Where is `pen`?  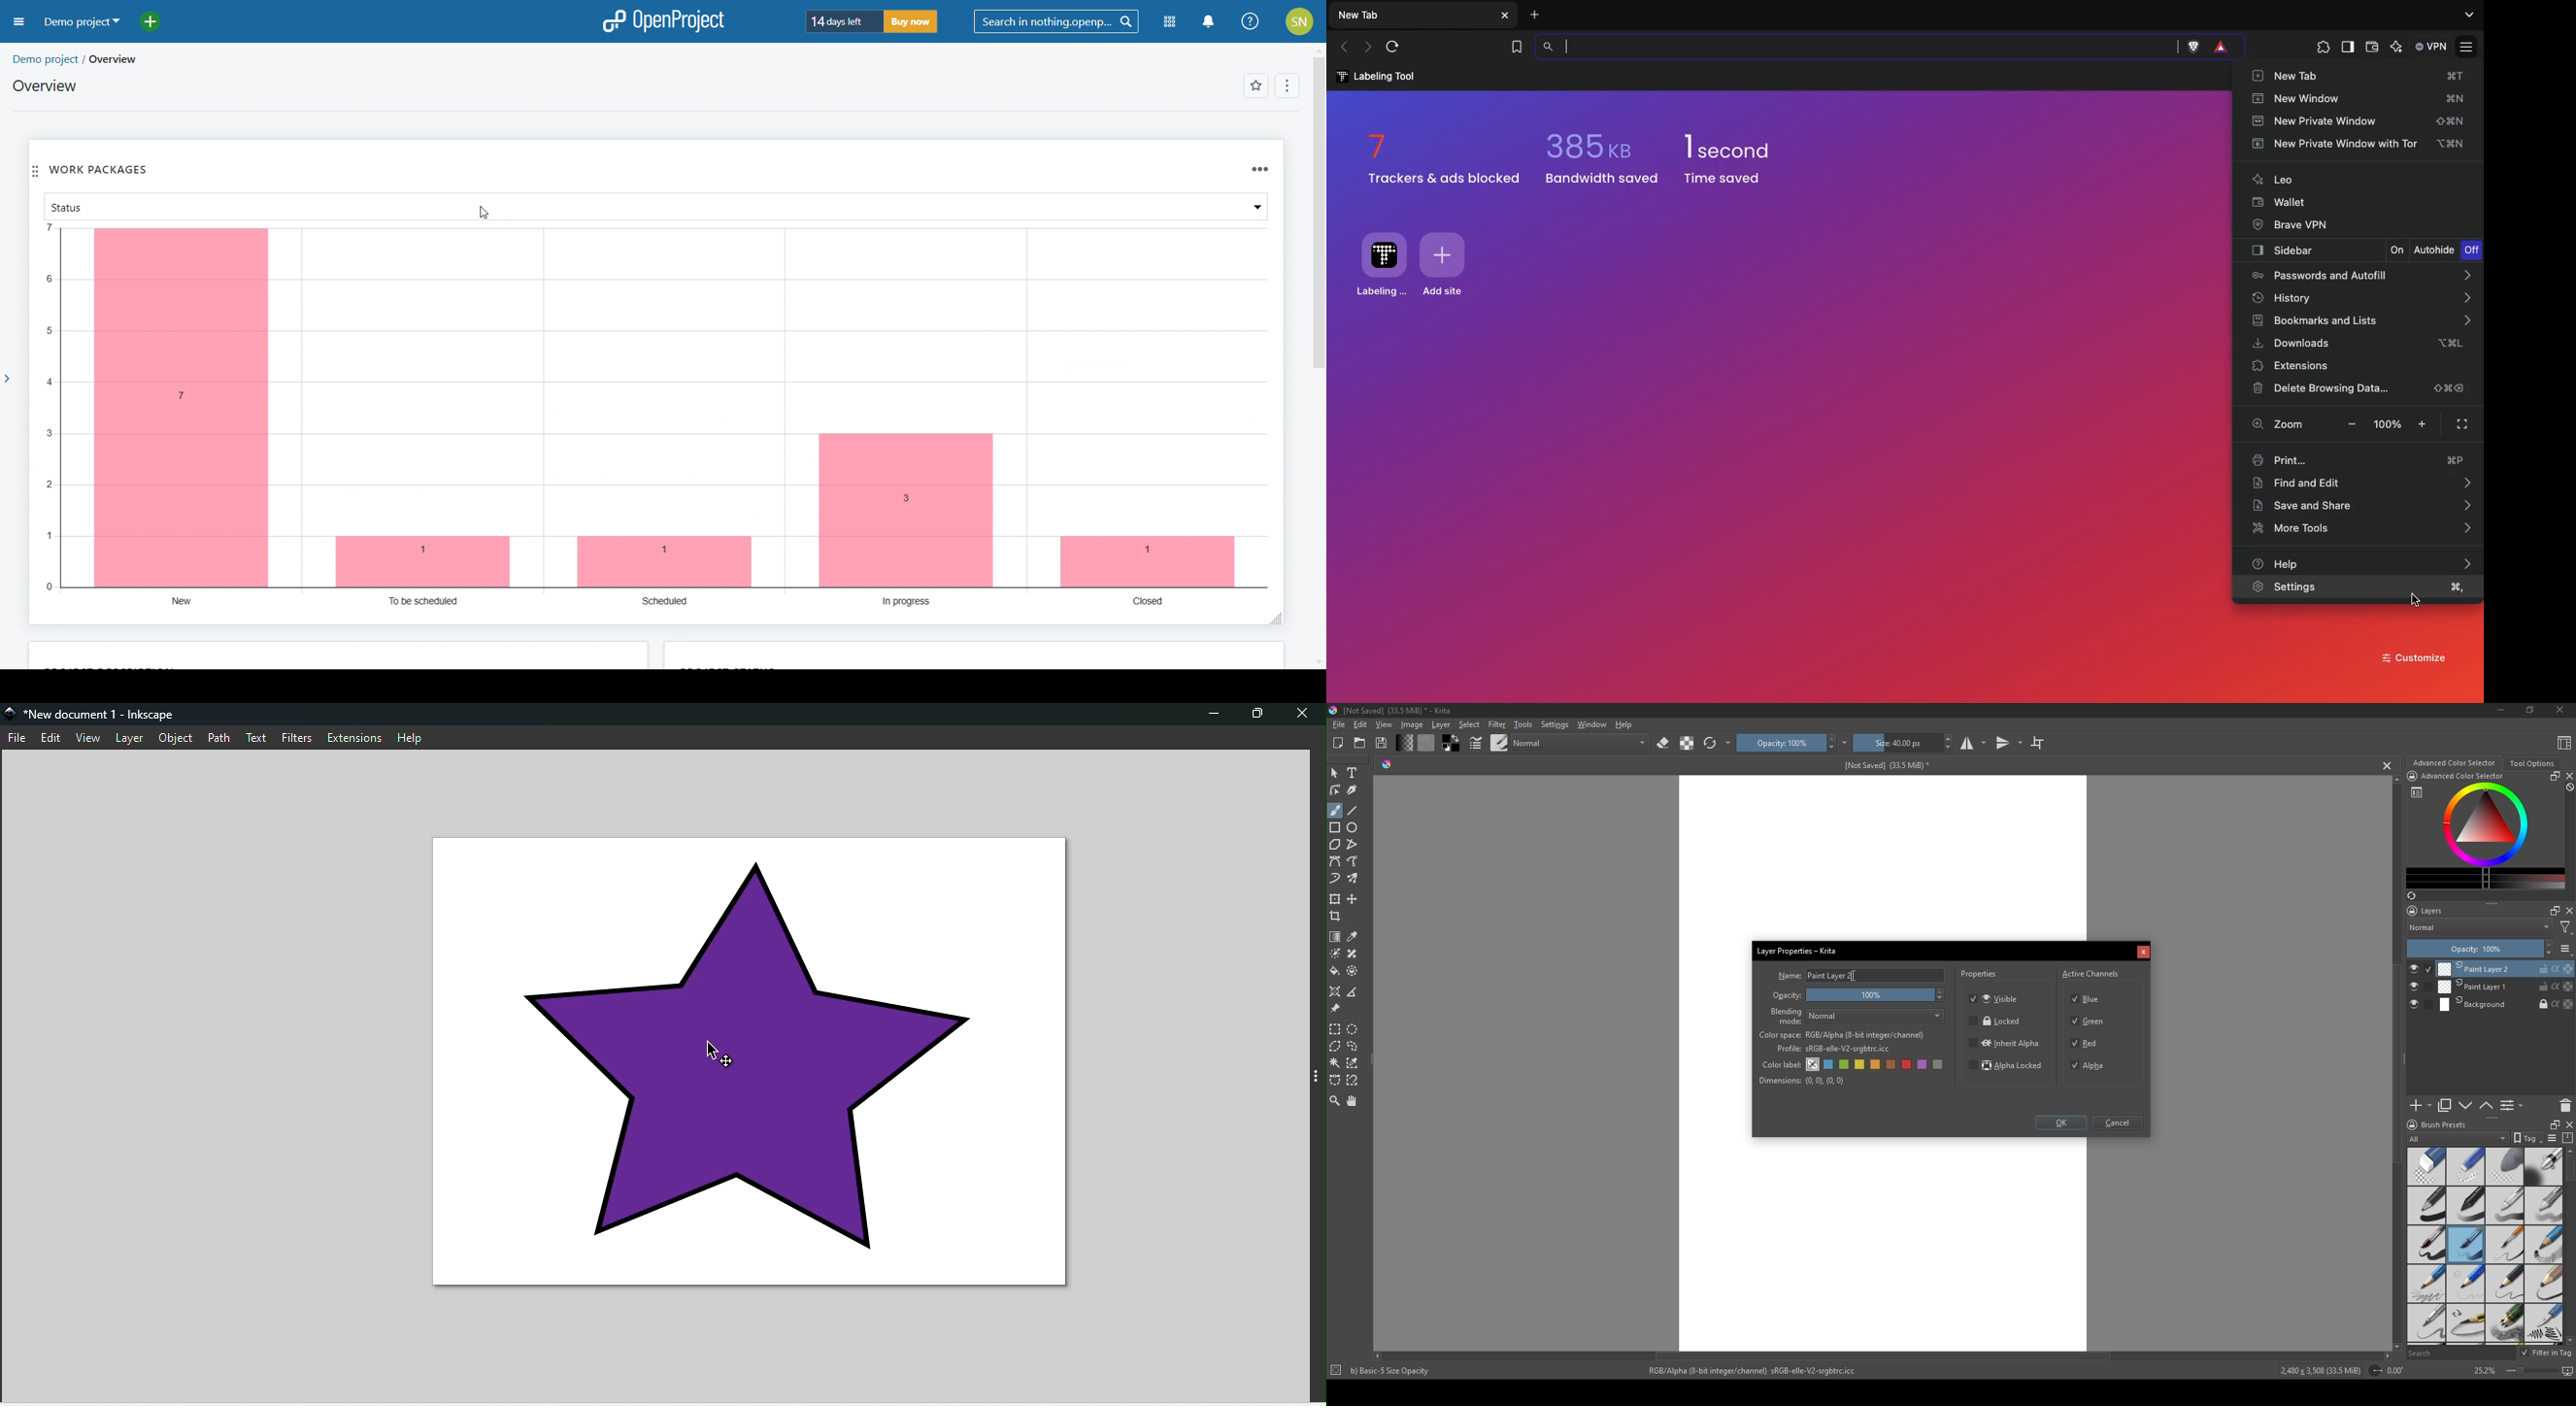 pen is located at coordinates (2426, 1206).